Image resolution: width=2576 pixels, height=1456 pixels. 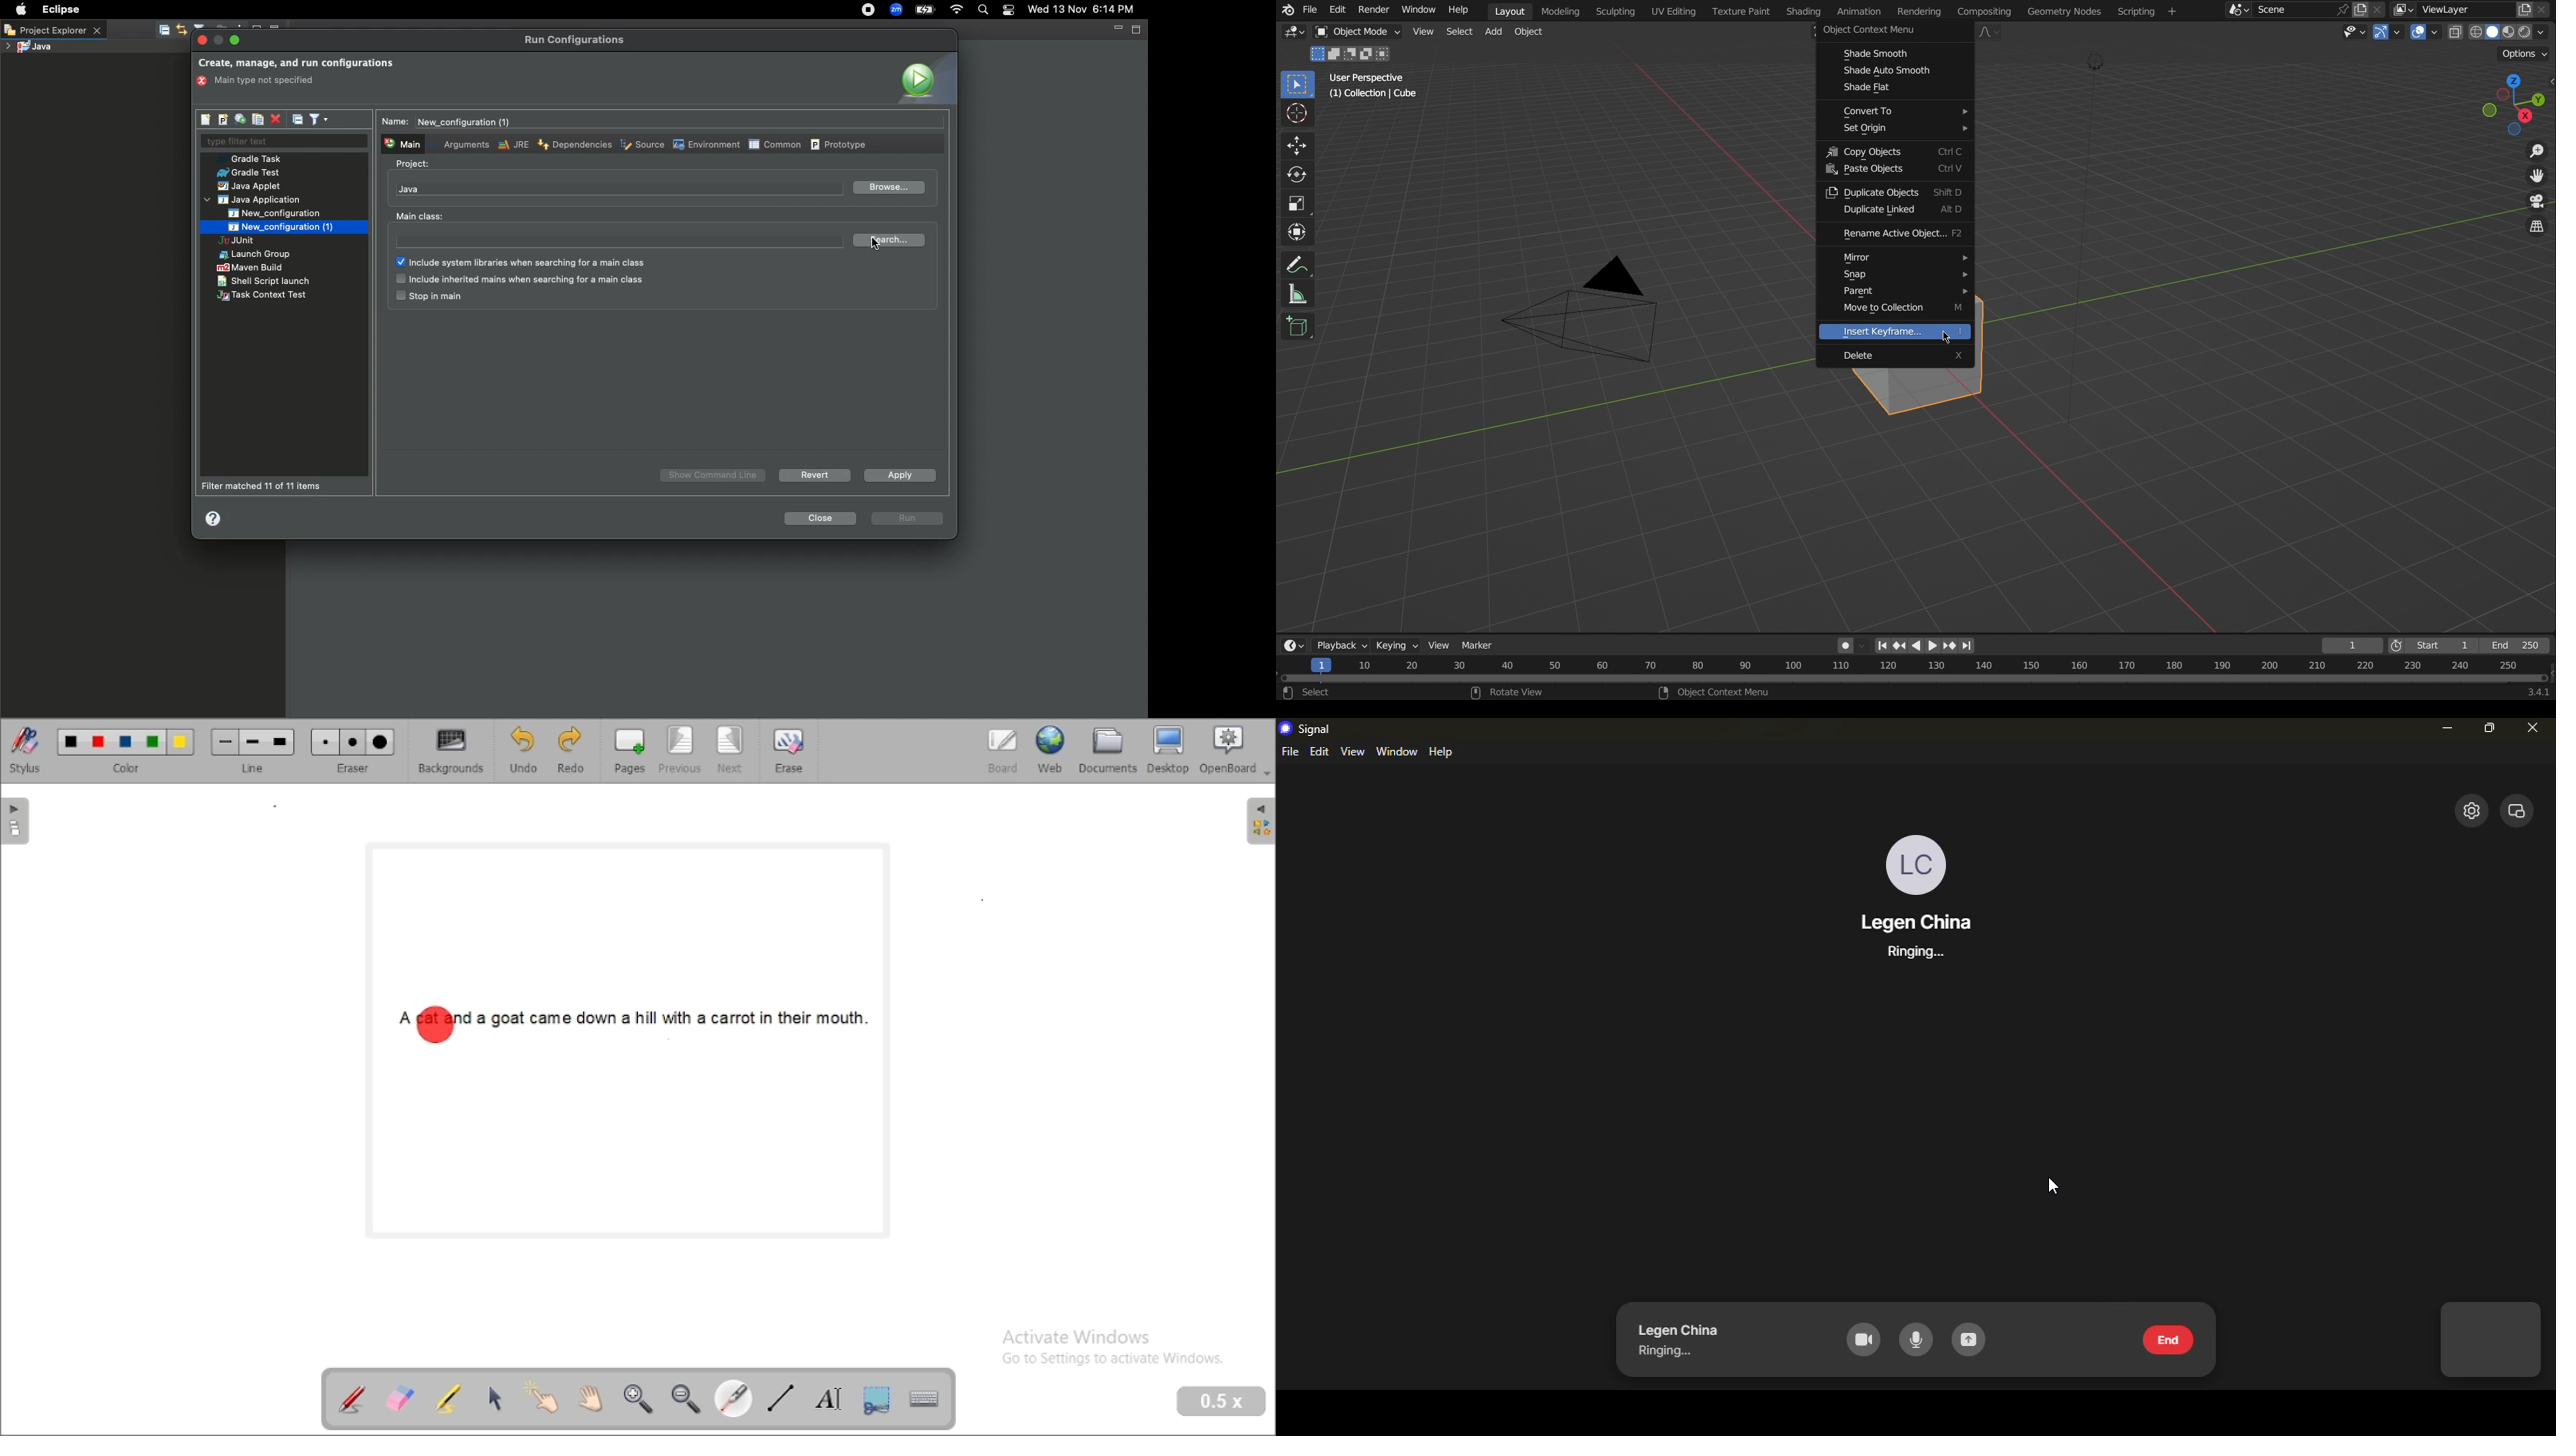 I want to click on Shade Smooth, so click(x=1895, y=54).